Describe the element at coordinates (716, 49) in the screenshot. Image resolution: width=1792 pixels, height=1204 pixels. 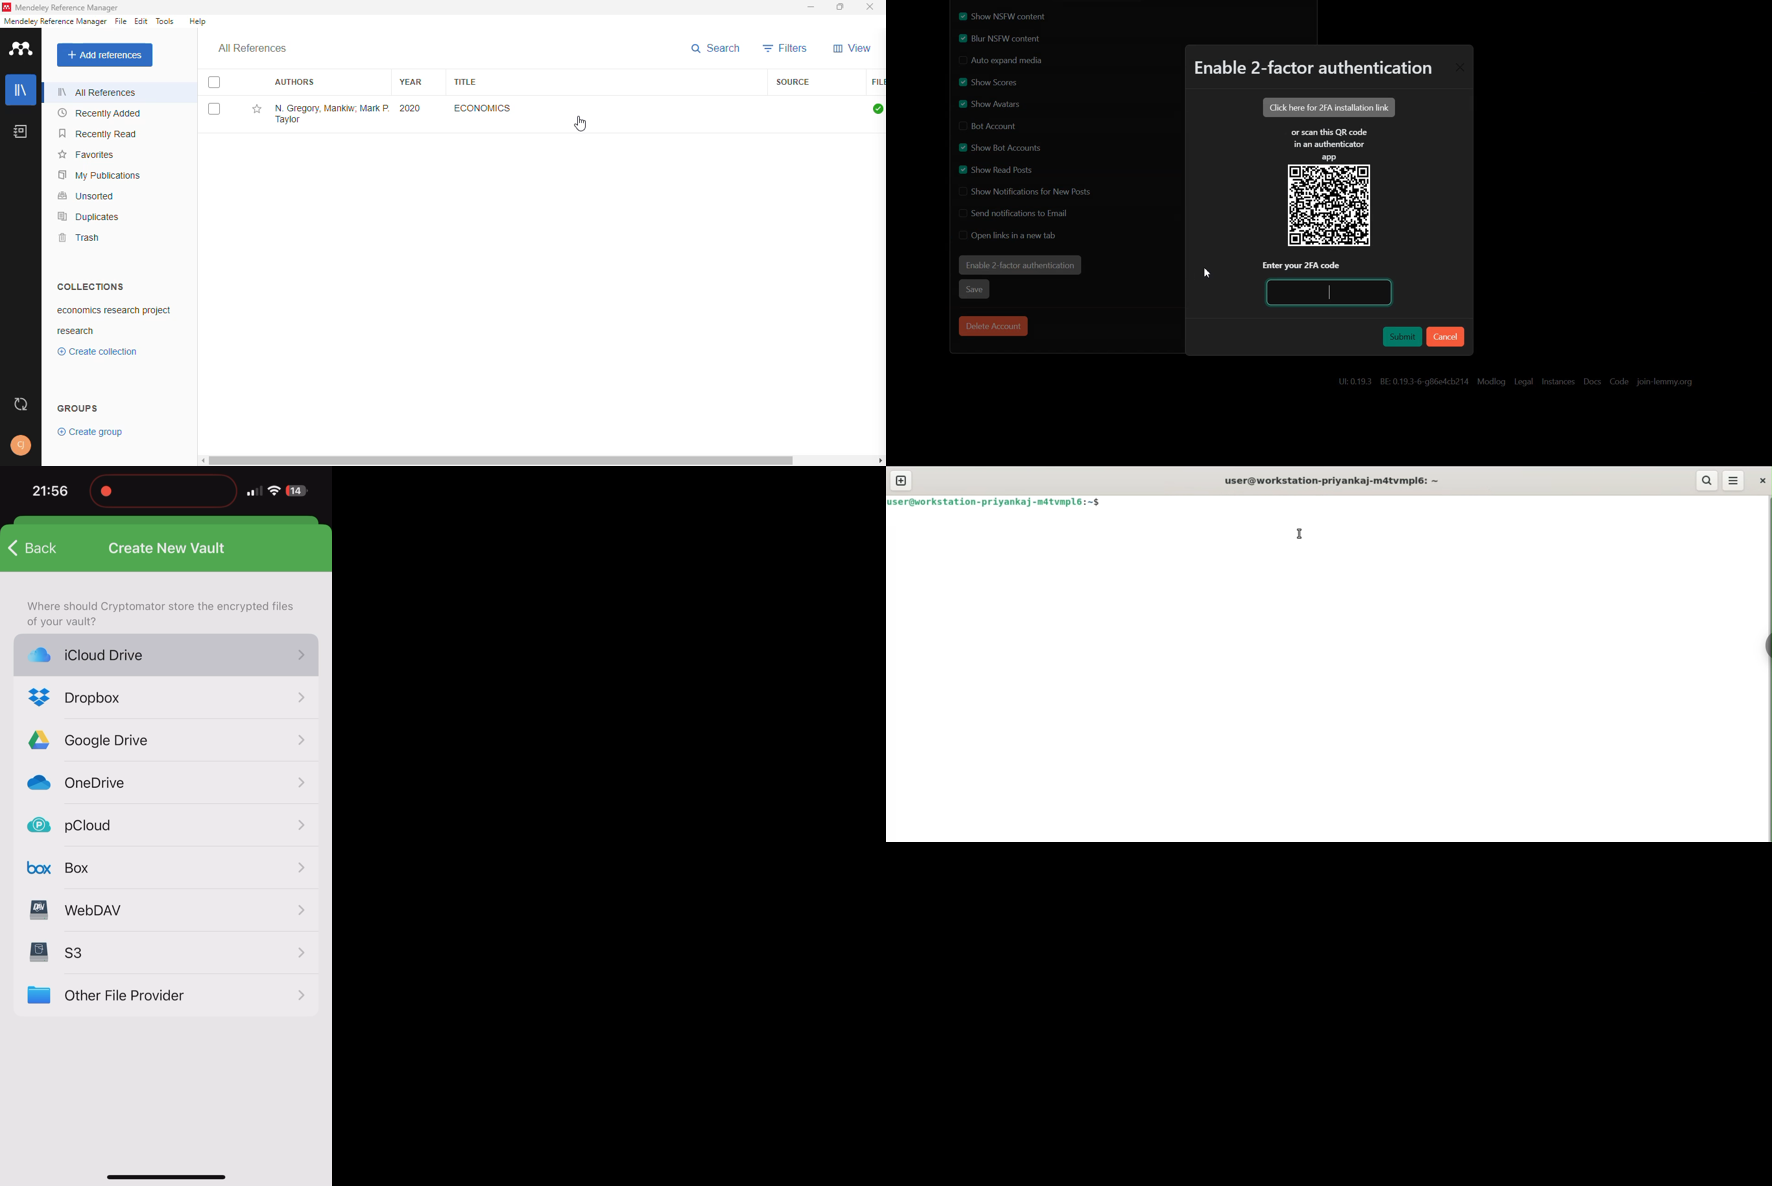
I see `search` at that location.